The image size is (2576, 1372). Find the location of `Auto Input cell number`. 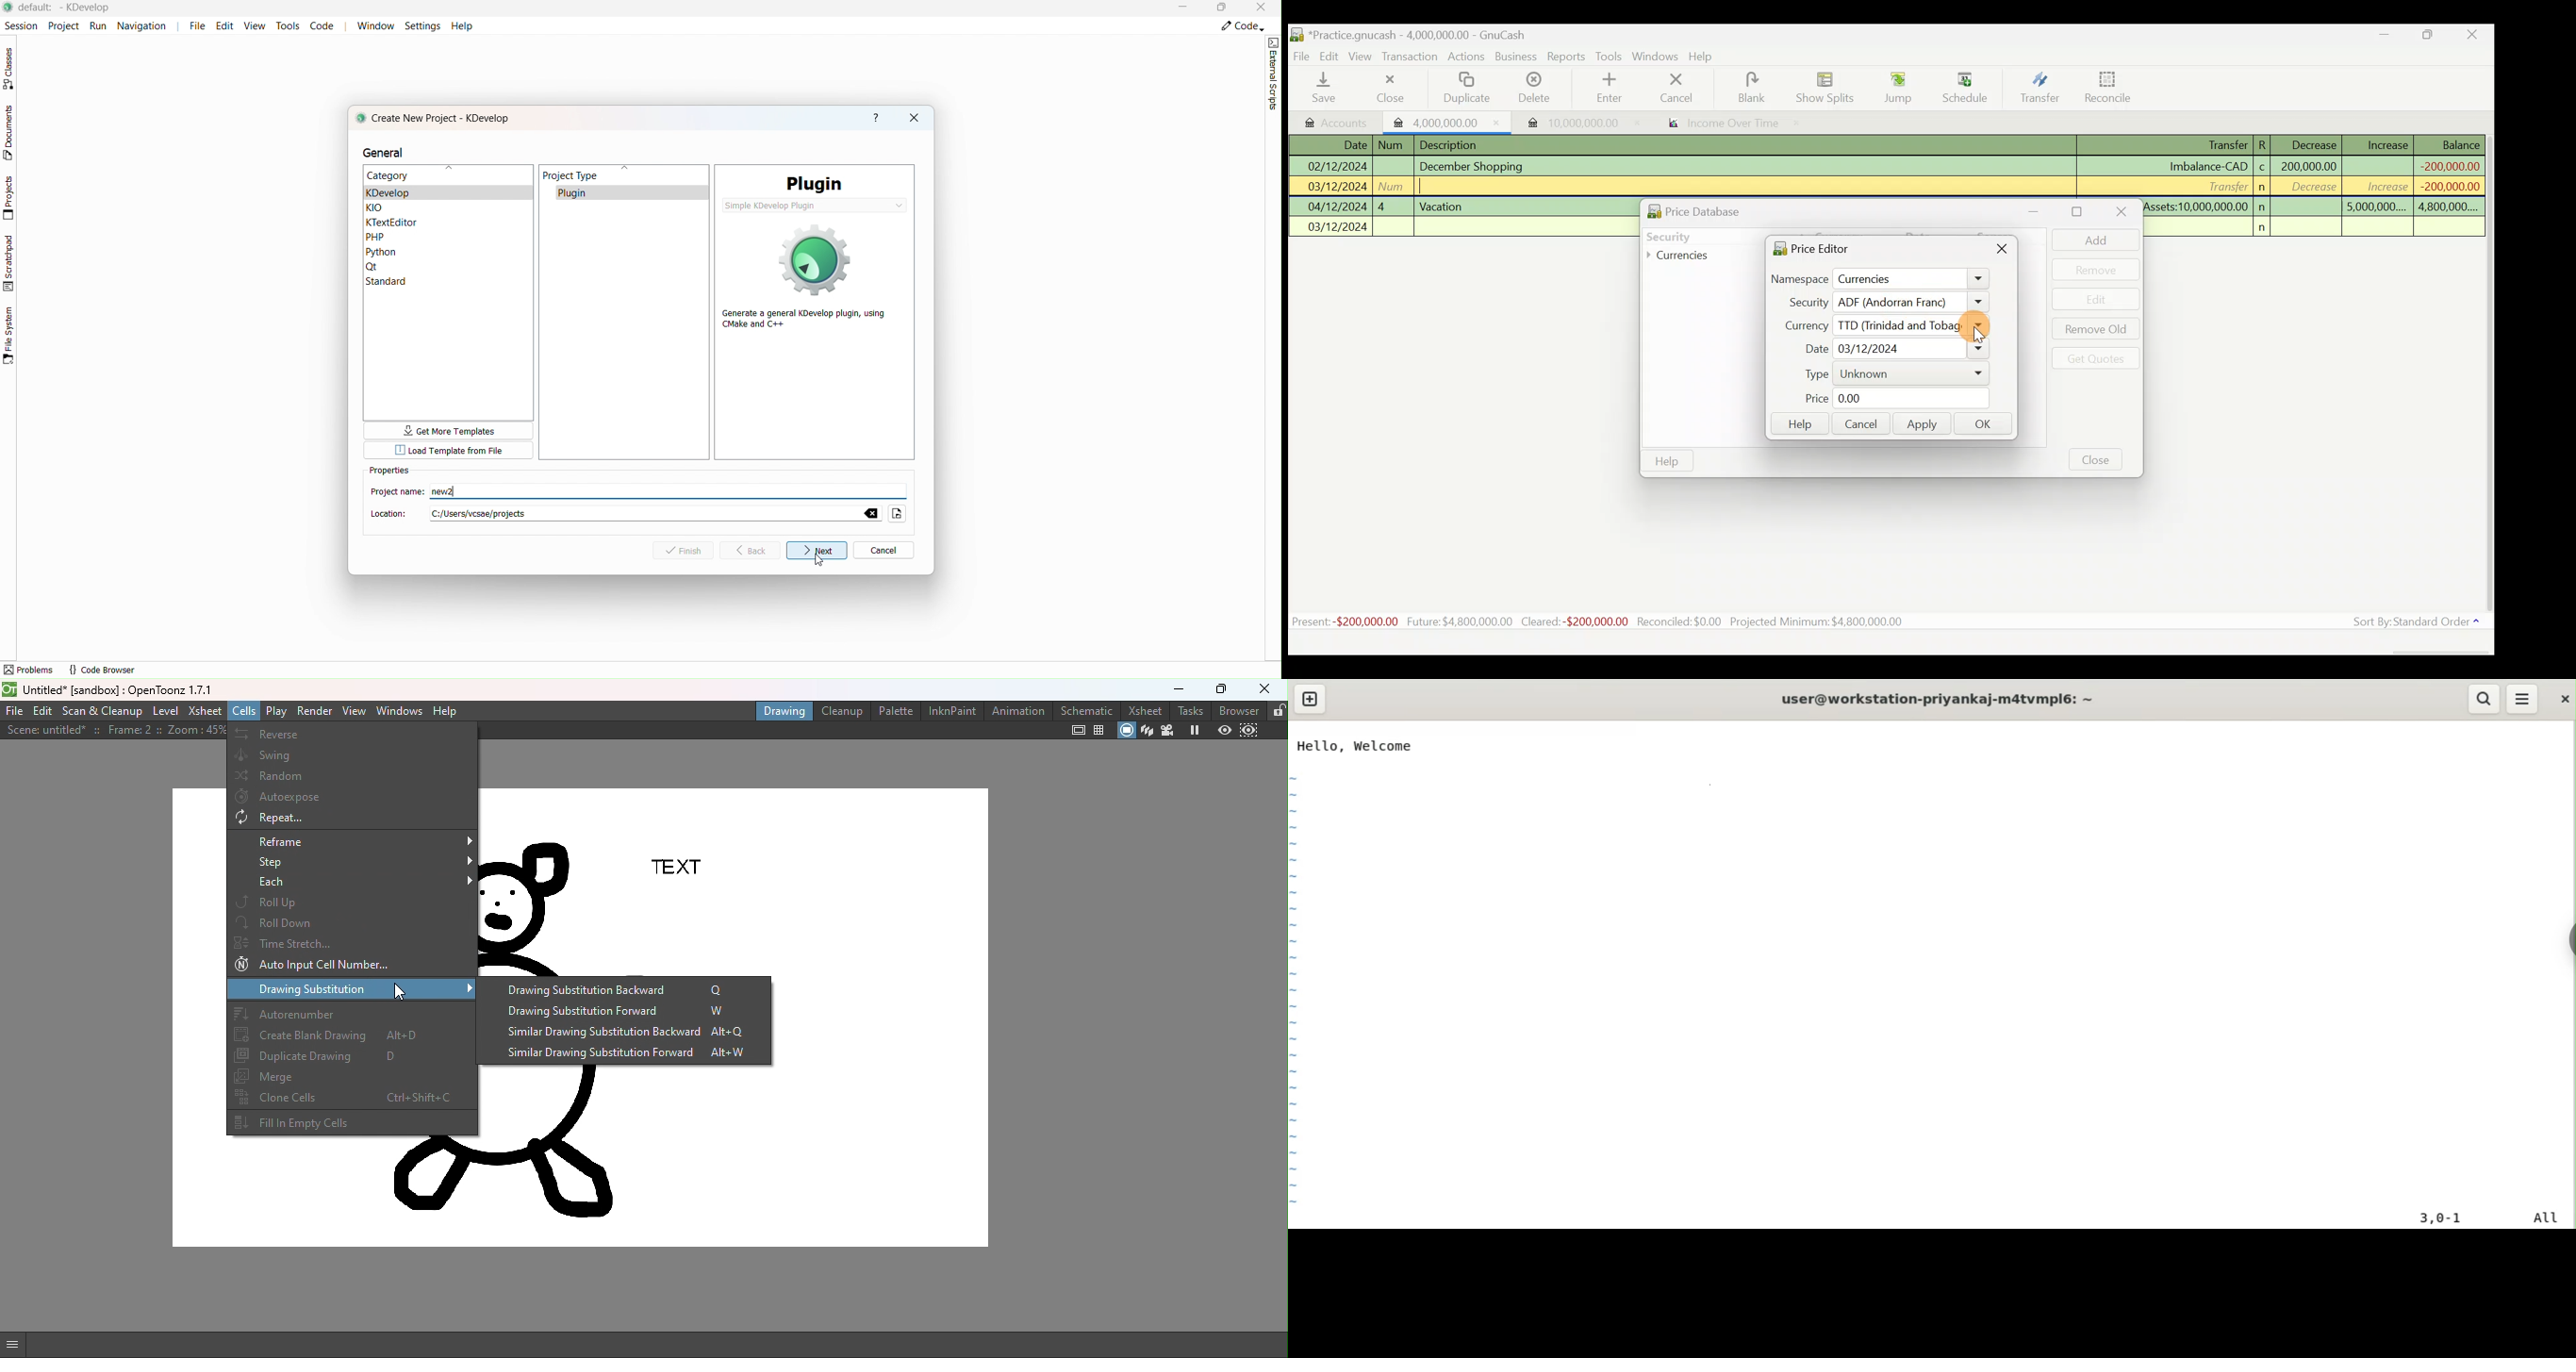

Auto Input cell number is located at coordinates (355, 967).